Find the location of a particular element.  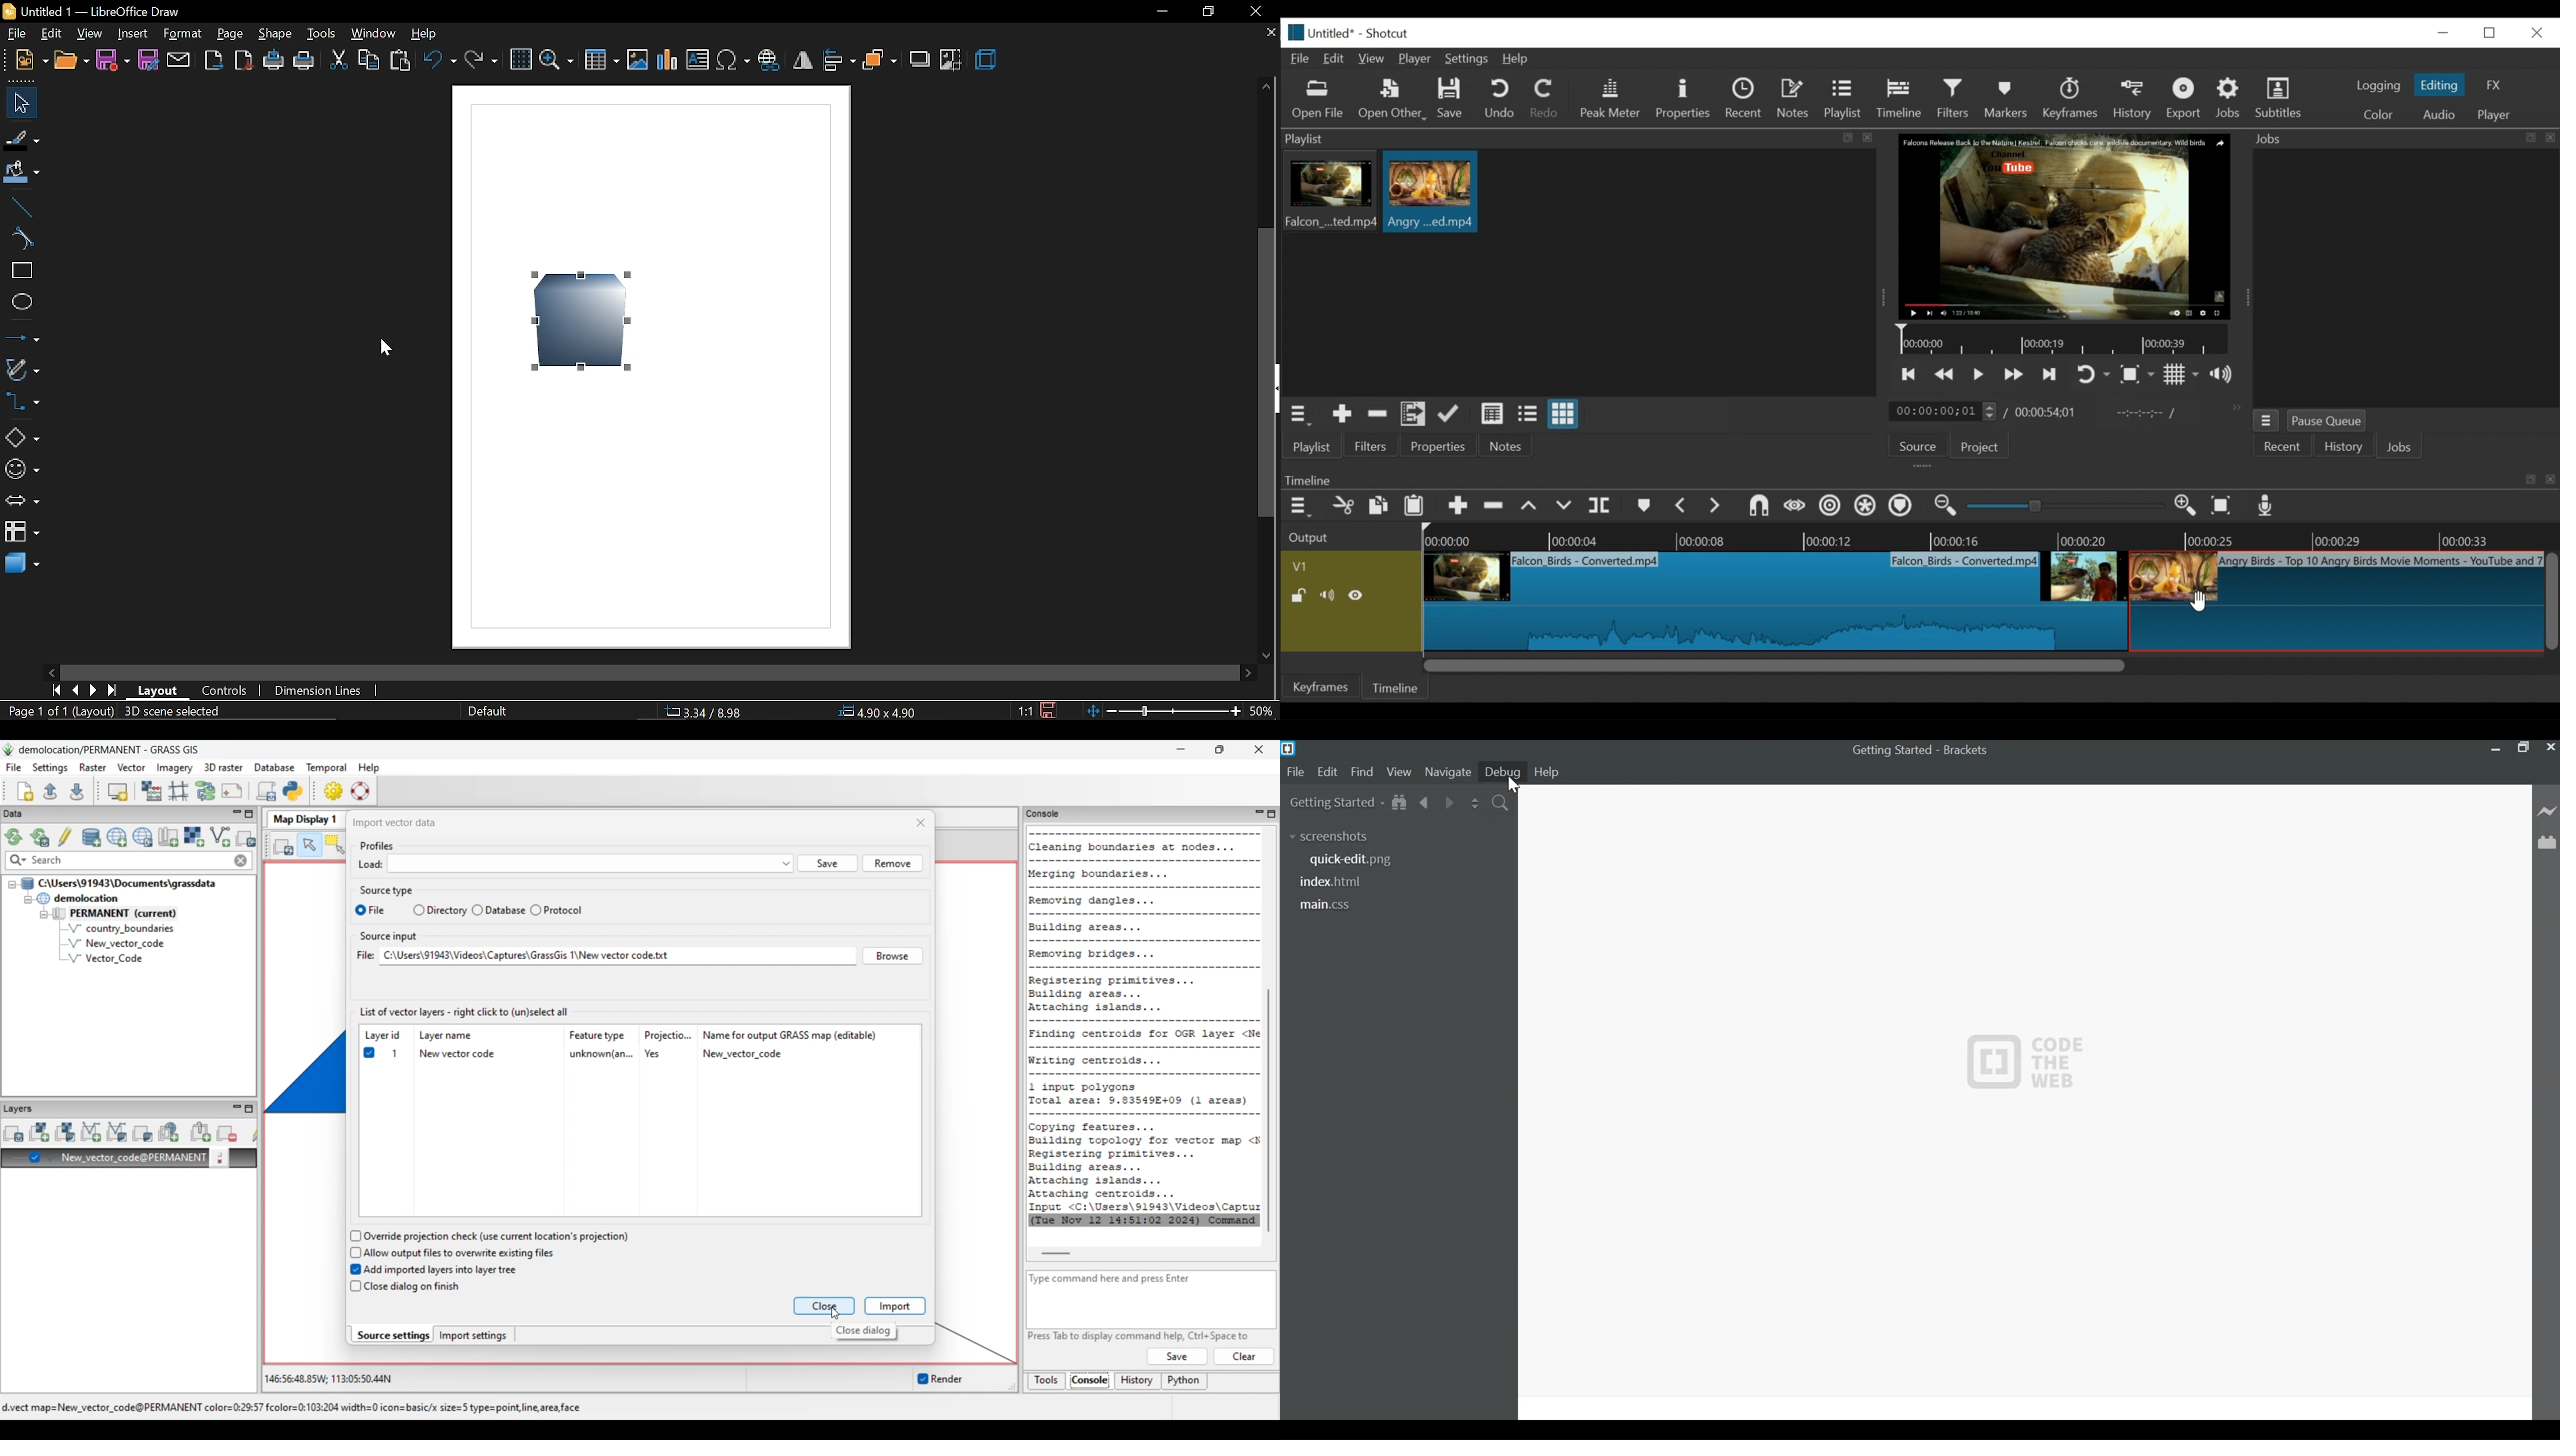

page is located at coordinates (232, 36).